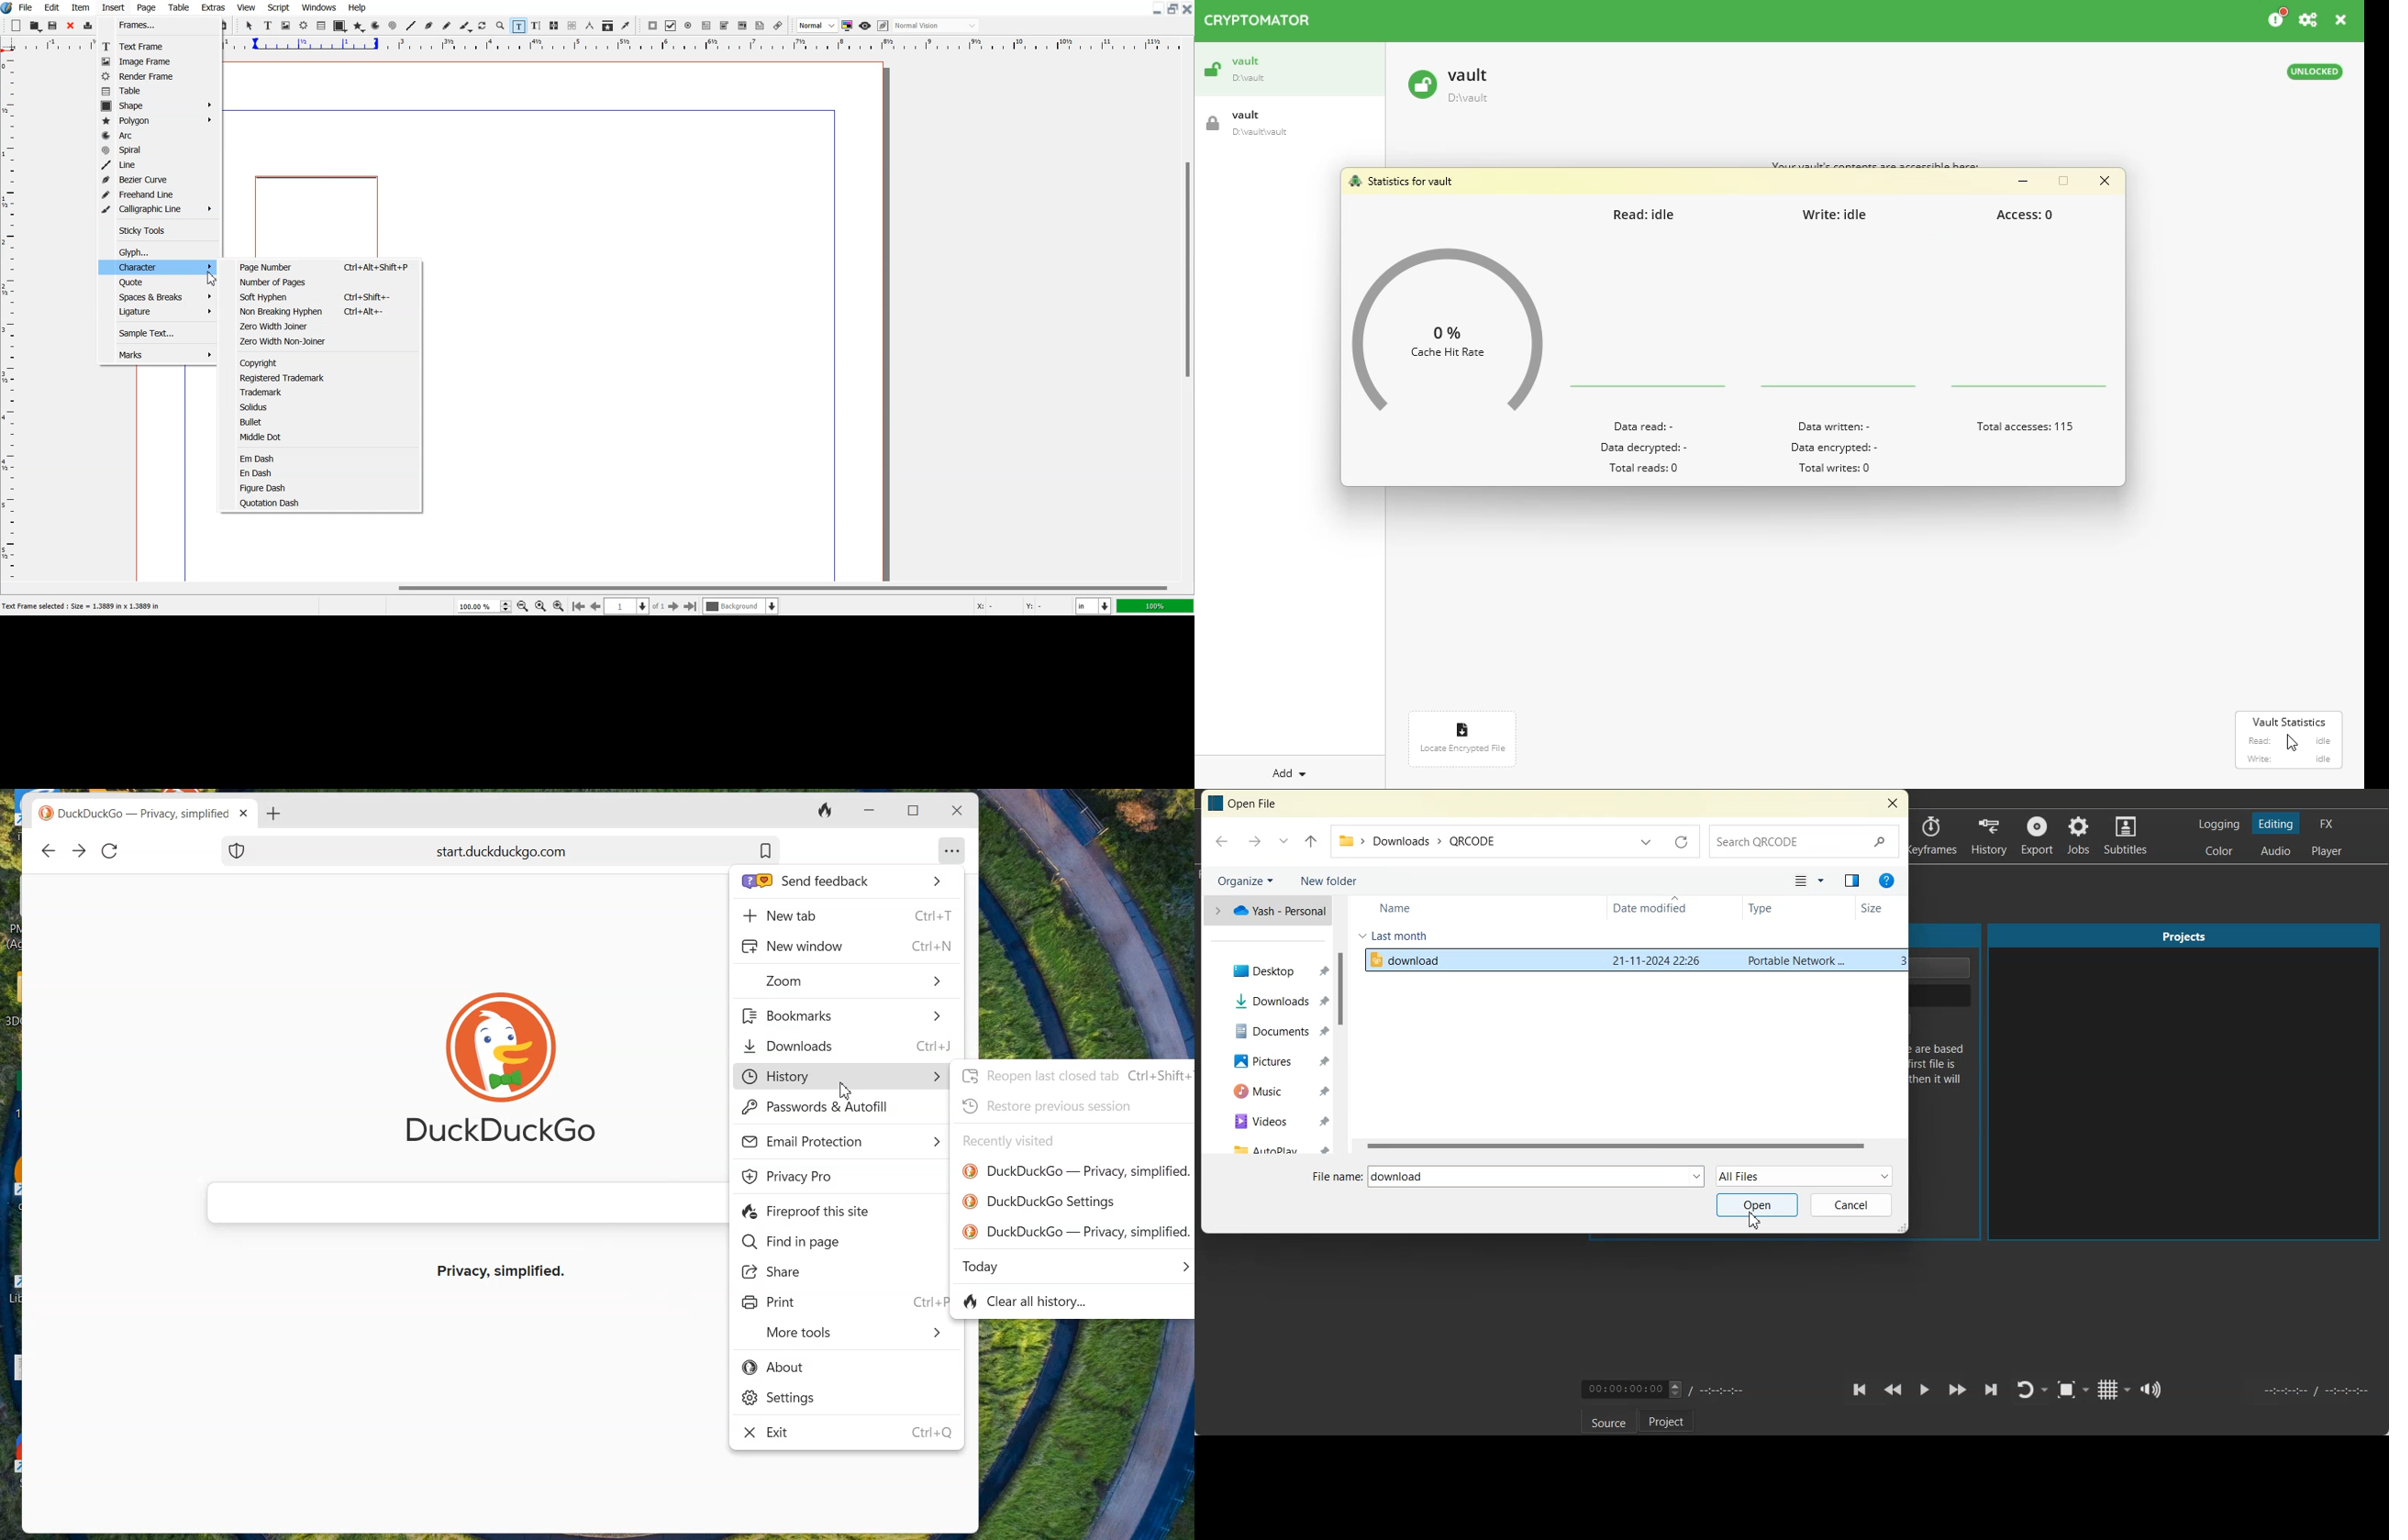 The image size is (2408, 1540). I want to click on Toggle zoom, so click(2073, 1390).